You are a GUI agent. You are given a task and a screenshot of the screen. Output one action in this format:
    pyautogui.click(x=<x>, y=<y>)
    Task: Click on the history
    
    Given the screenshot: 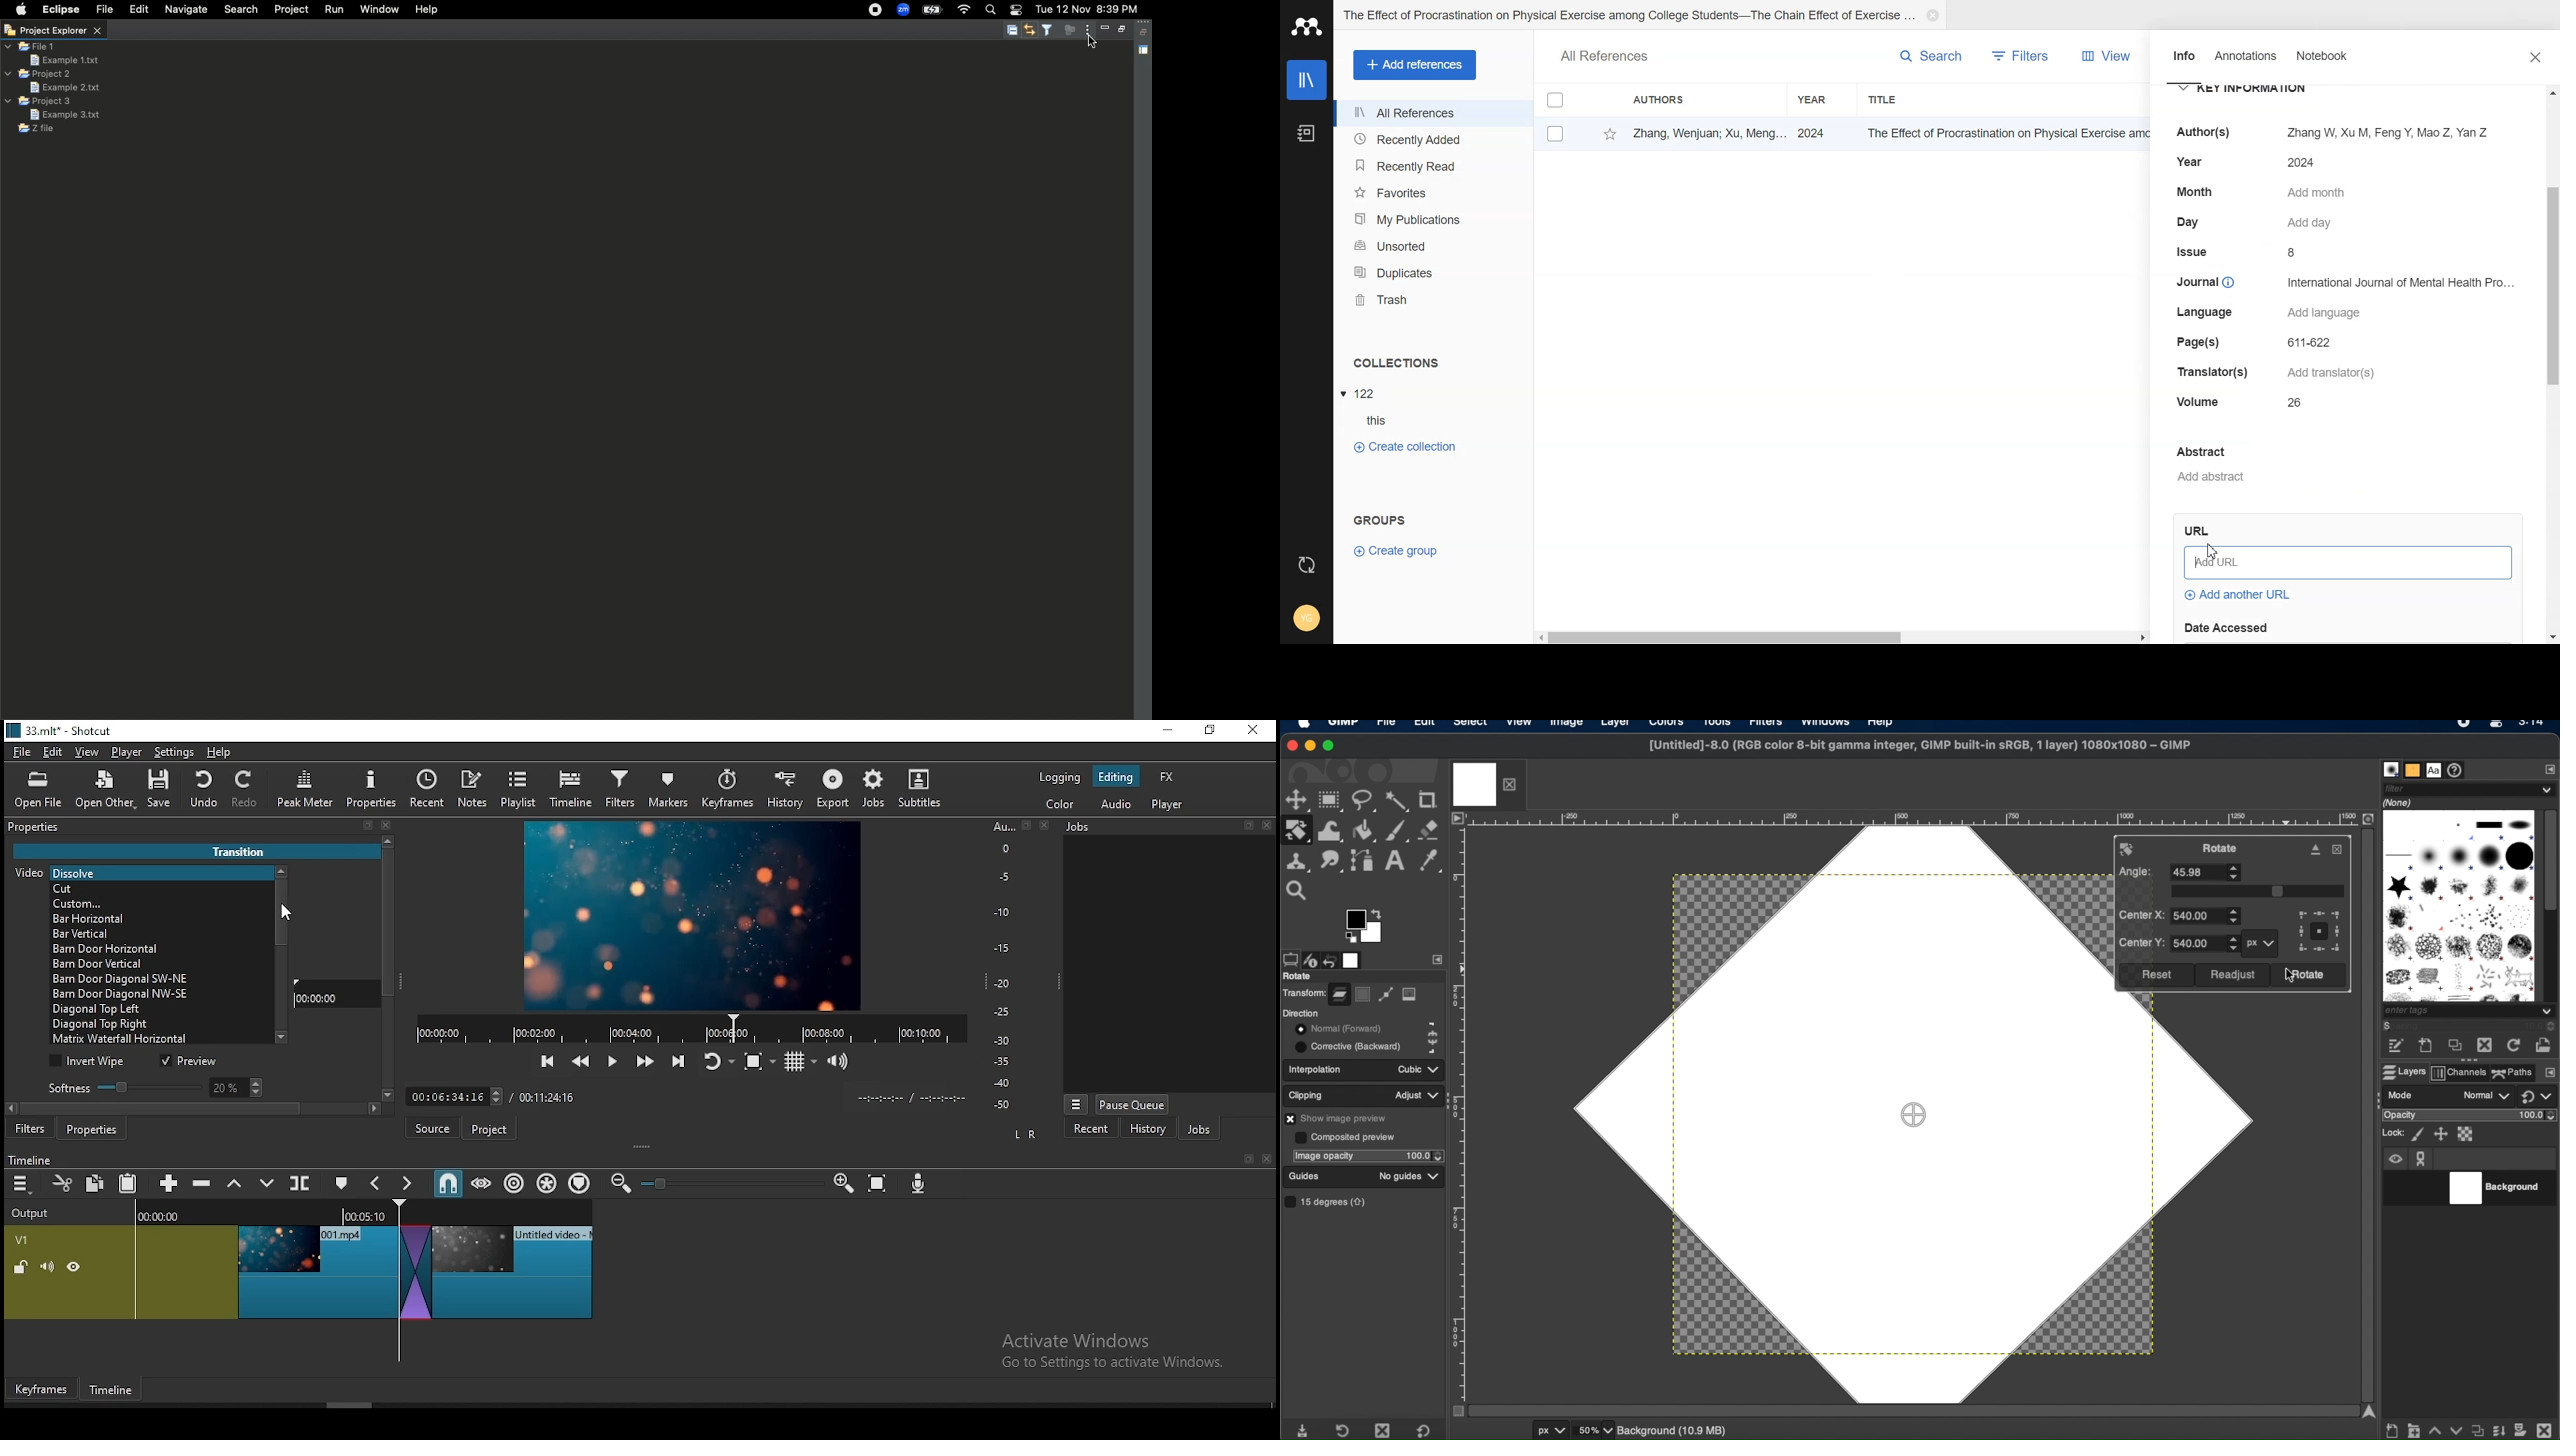 What is the action you would take?
    pyautogui.click(x=1146, y=1129)
    